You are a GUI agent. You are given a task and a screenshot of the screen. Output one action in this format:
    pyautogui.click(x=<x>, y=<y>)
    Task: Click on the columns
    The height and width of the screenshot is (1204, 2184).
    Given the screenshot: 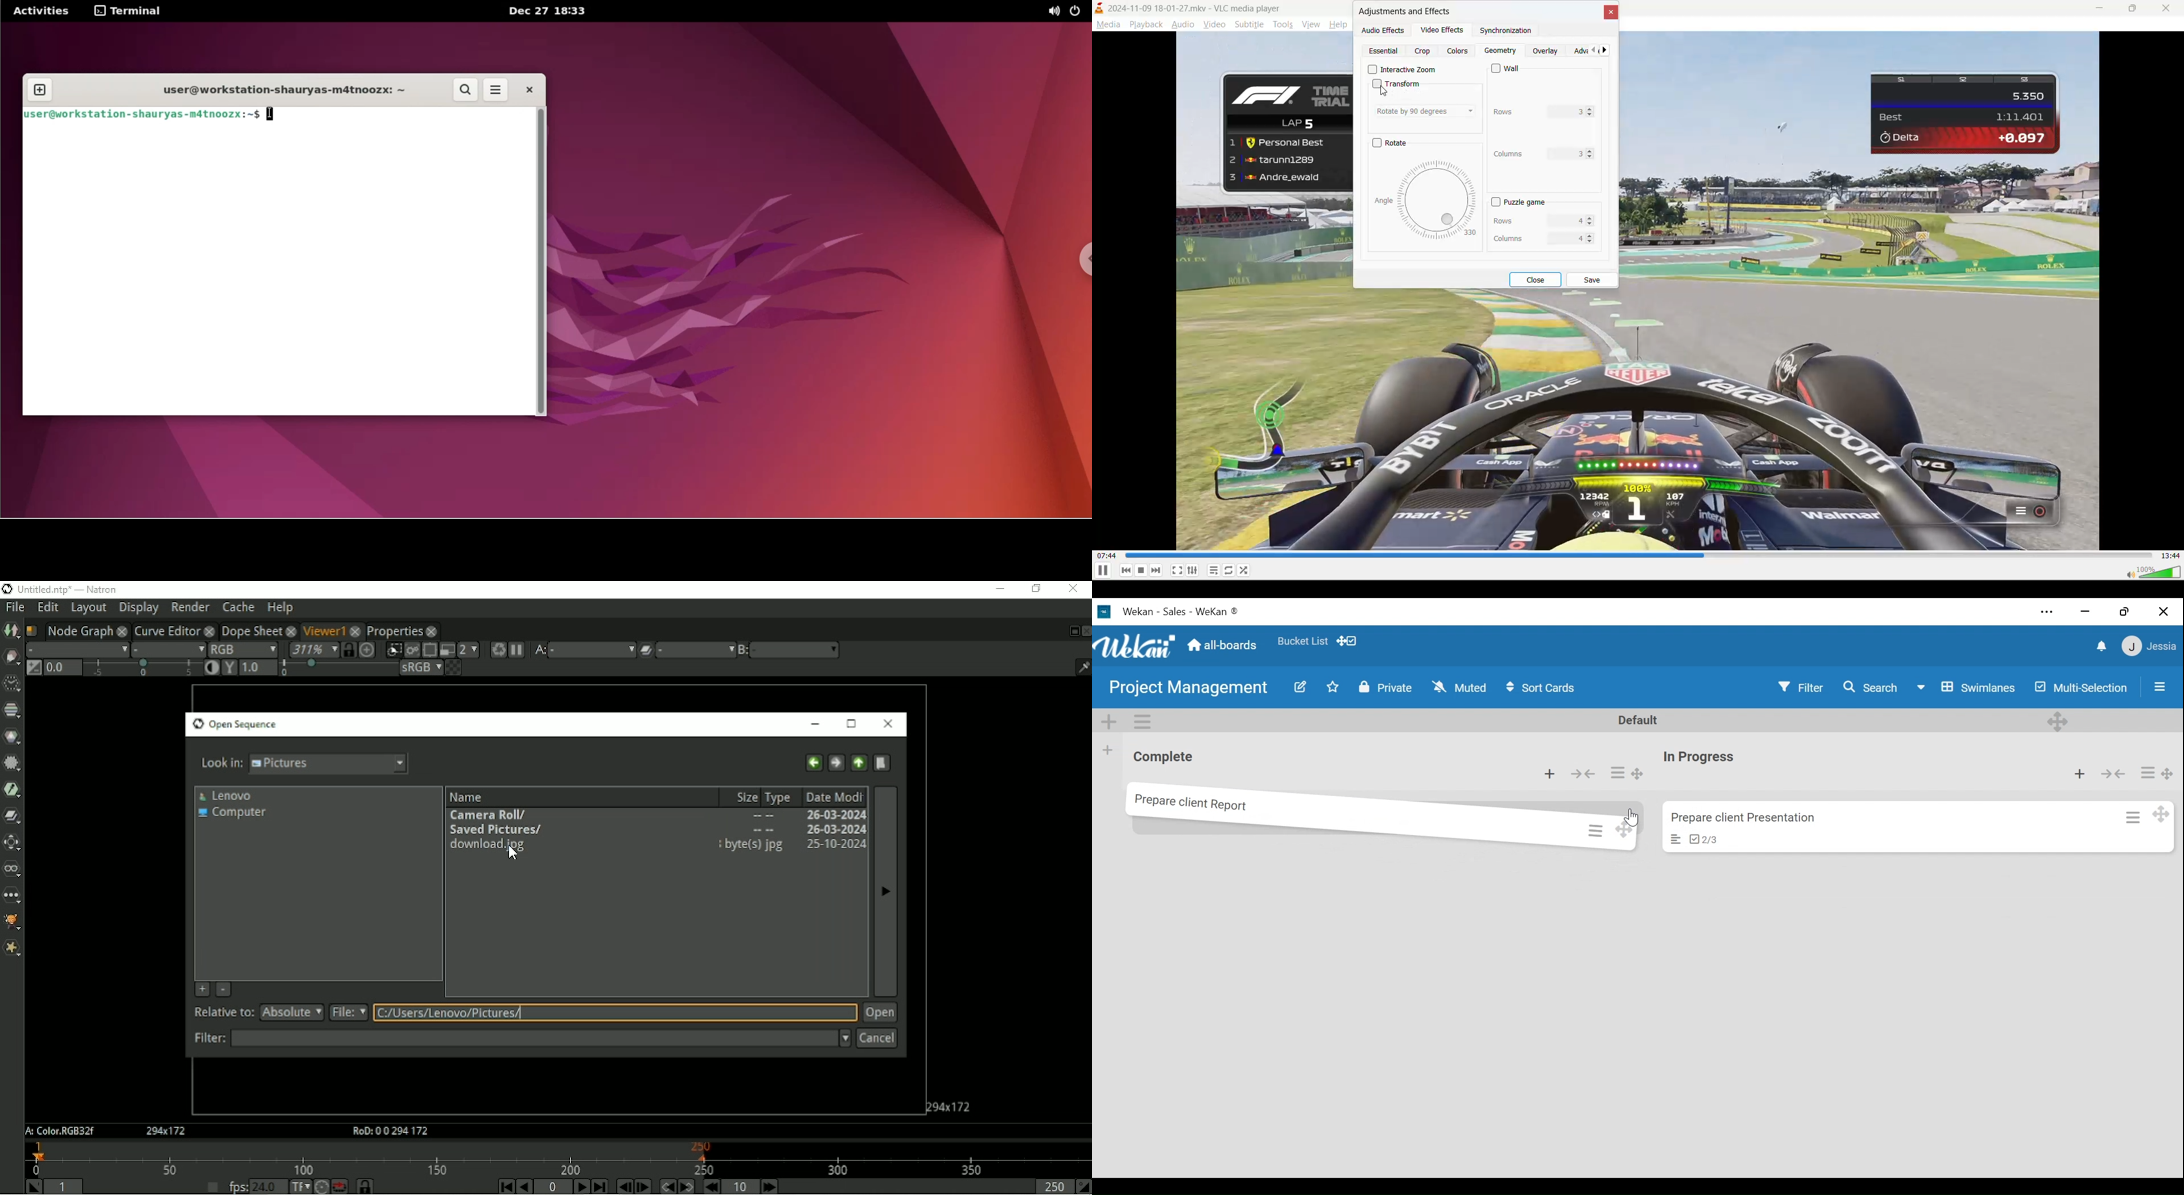 What is the action you would take?
    pyautogui.click(x=1537, y=156)
    